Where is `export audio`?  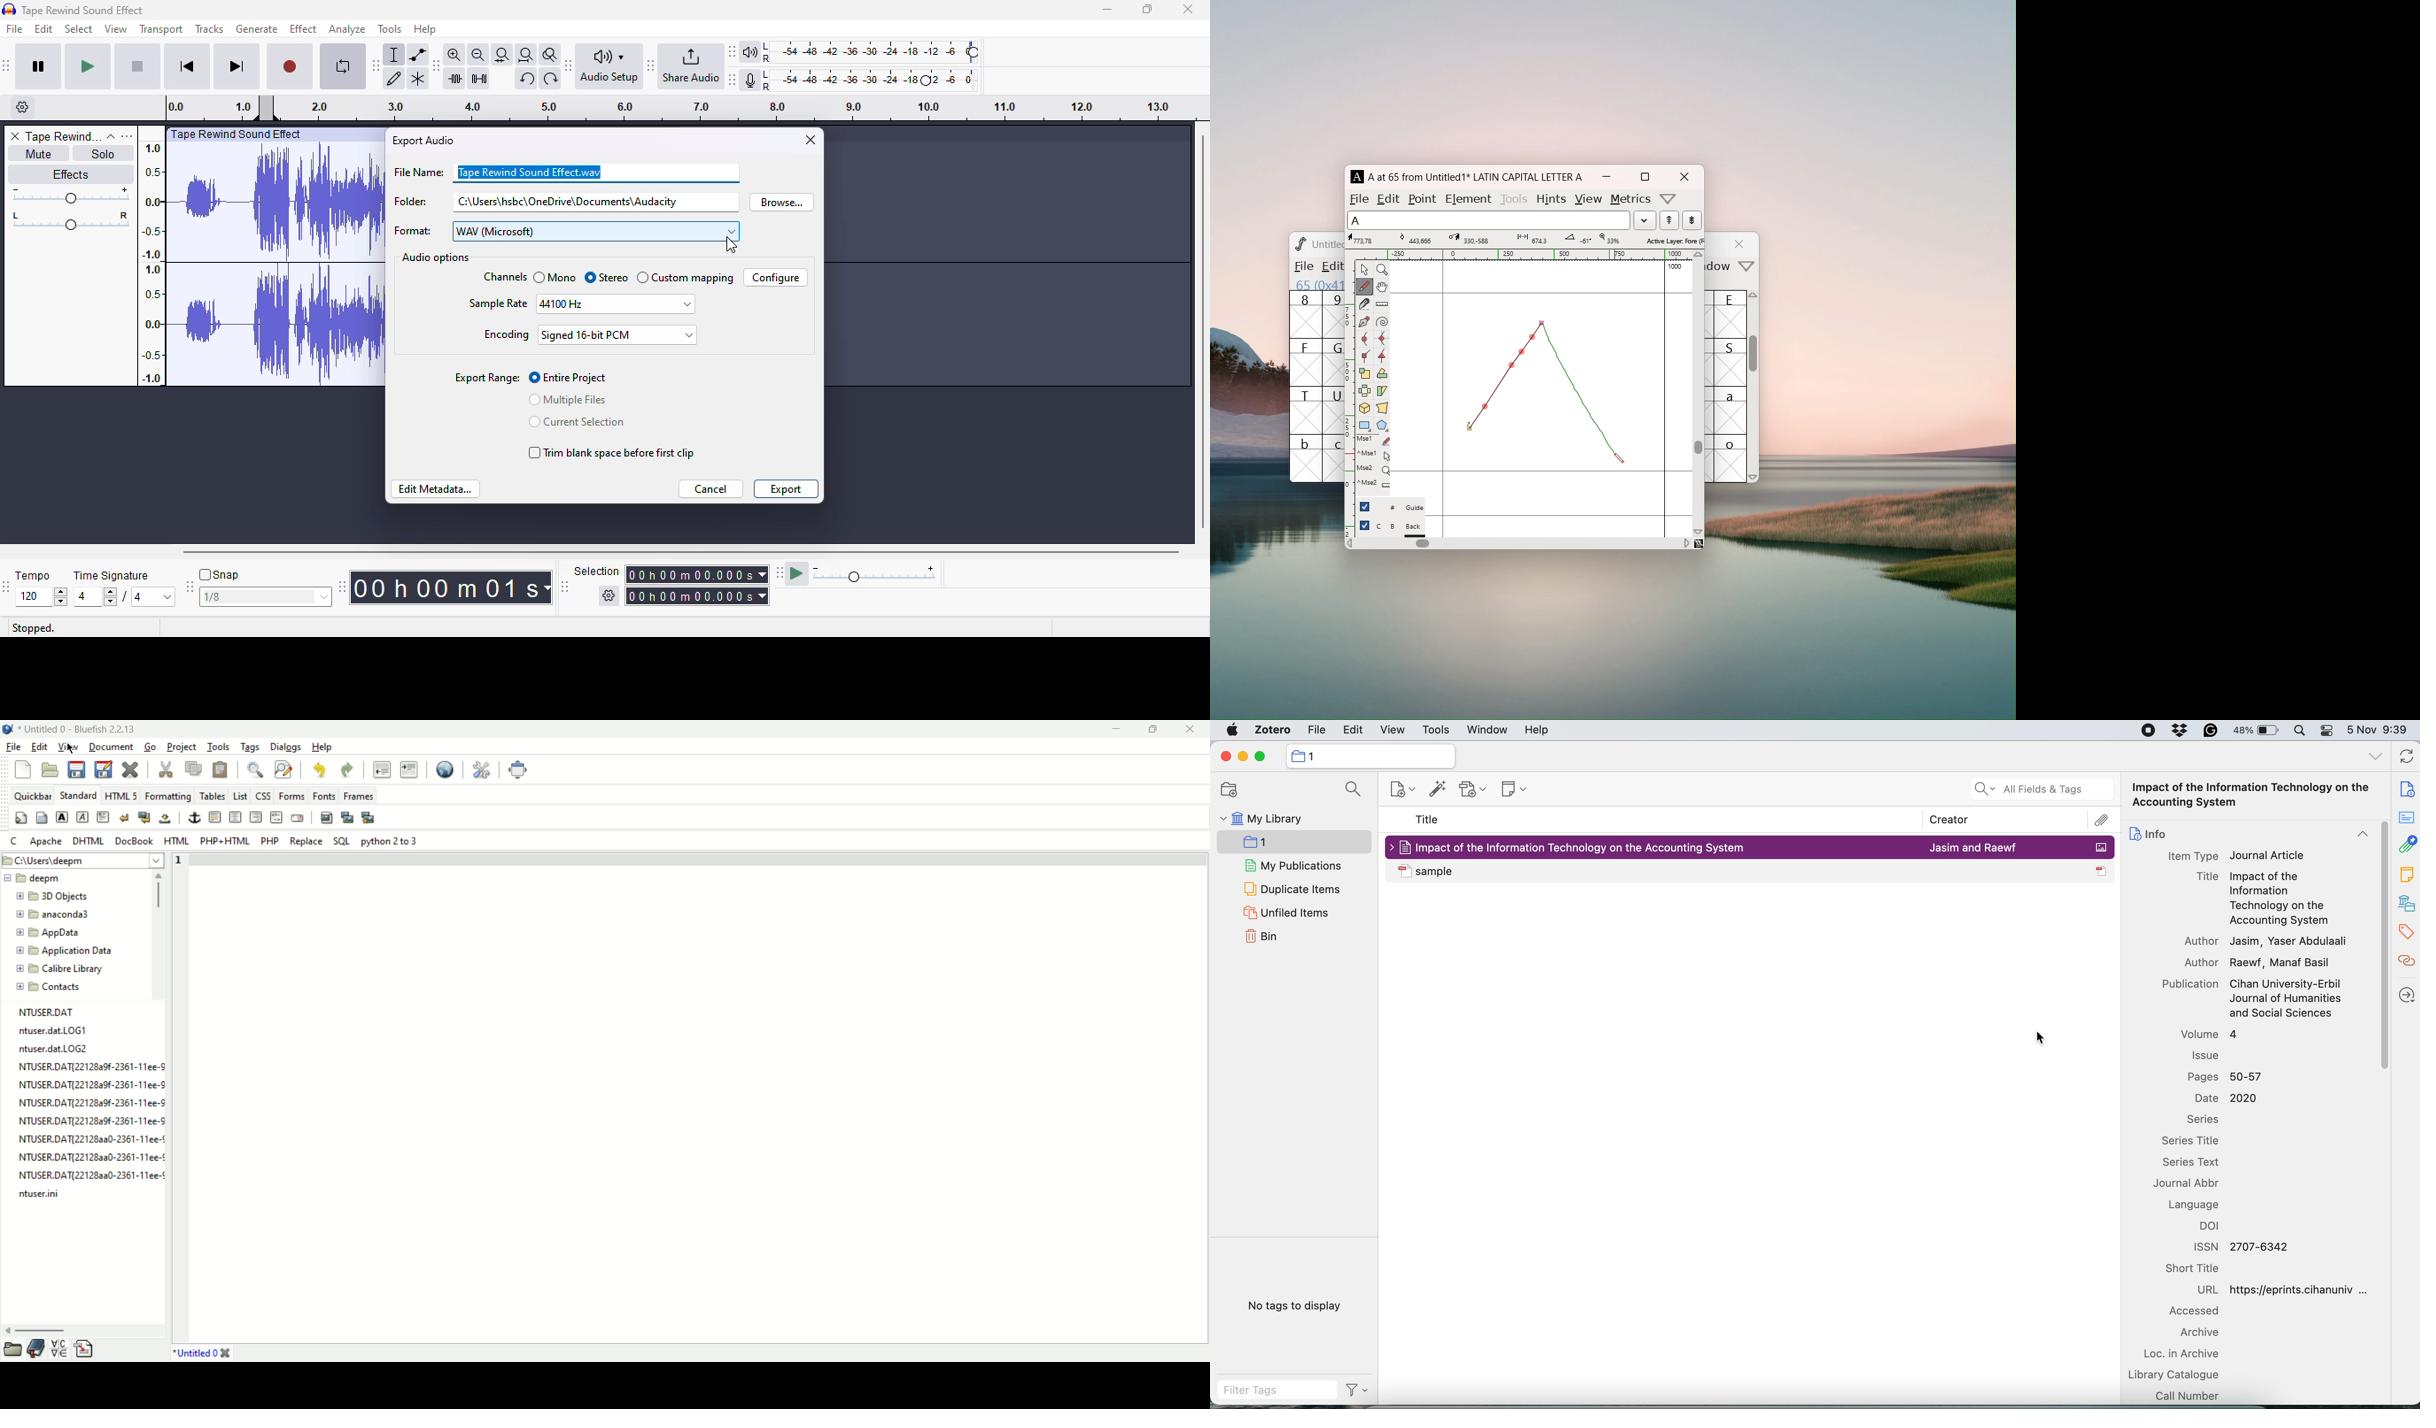 export audio is located at coordinates (422, 141).